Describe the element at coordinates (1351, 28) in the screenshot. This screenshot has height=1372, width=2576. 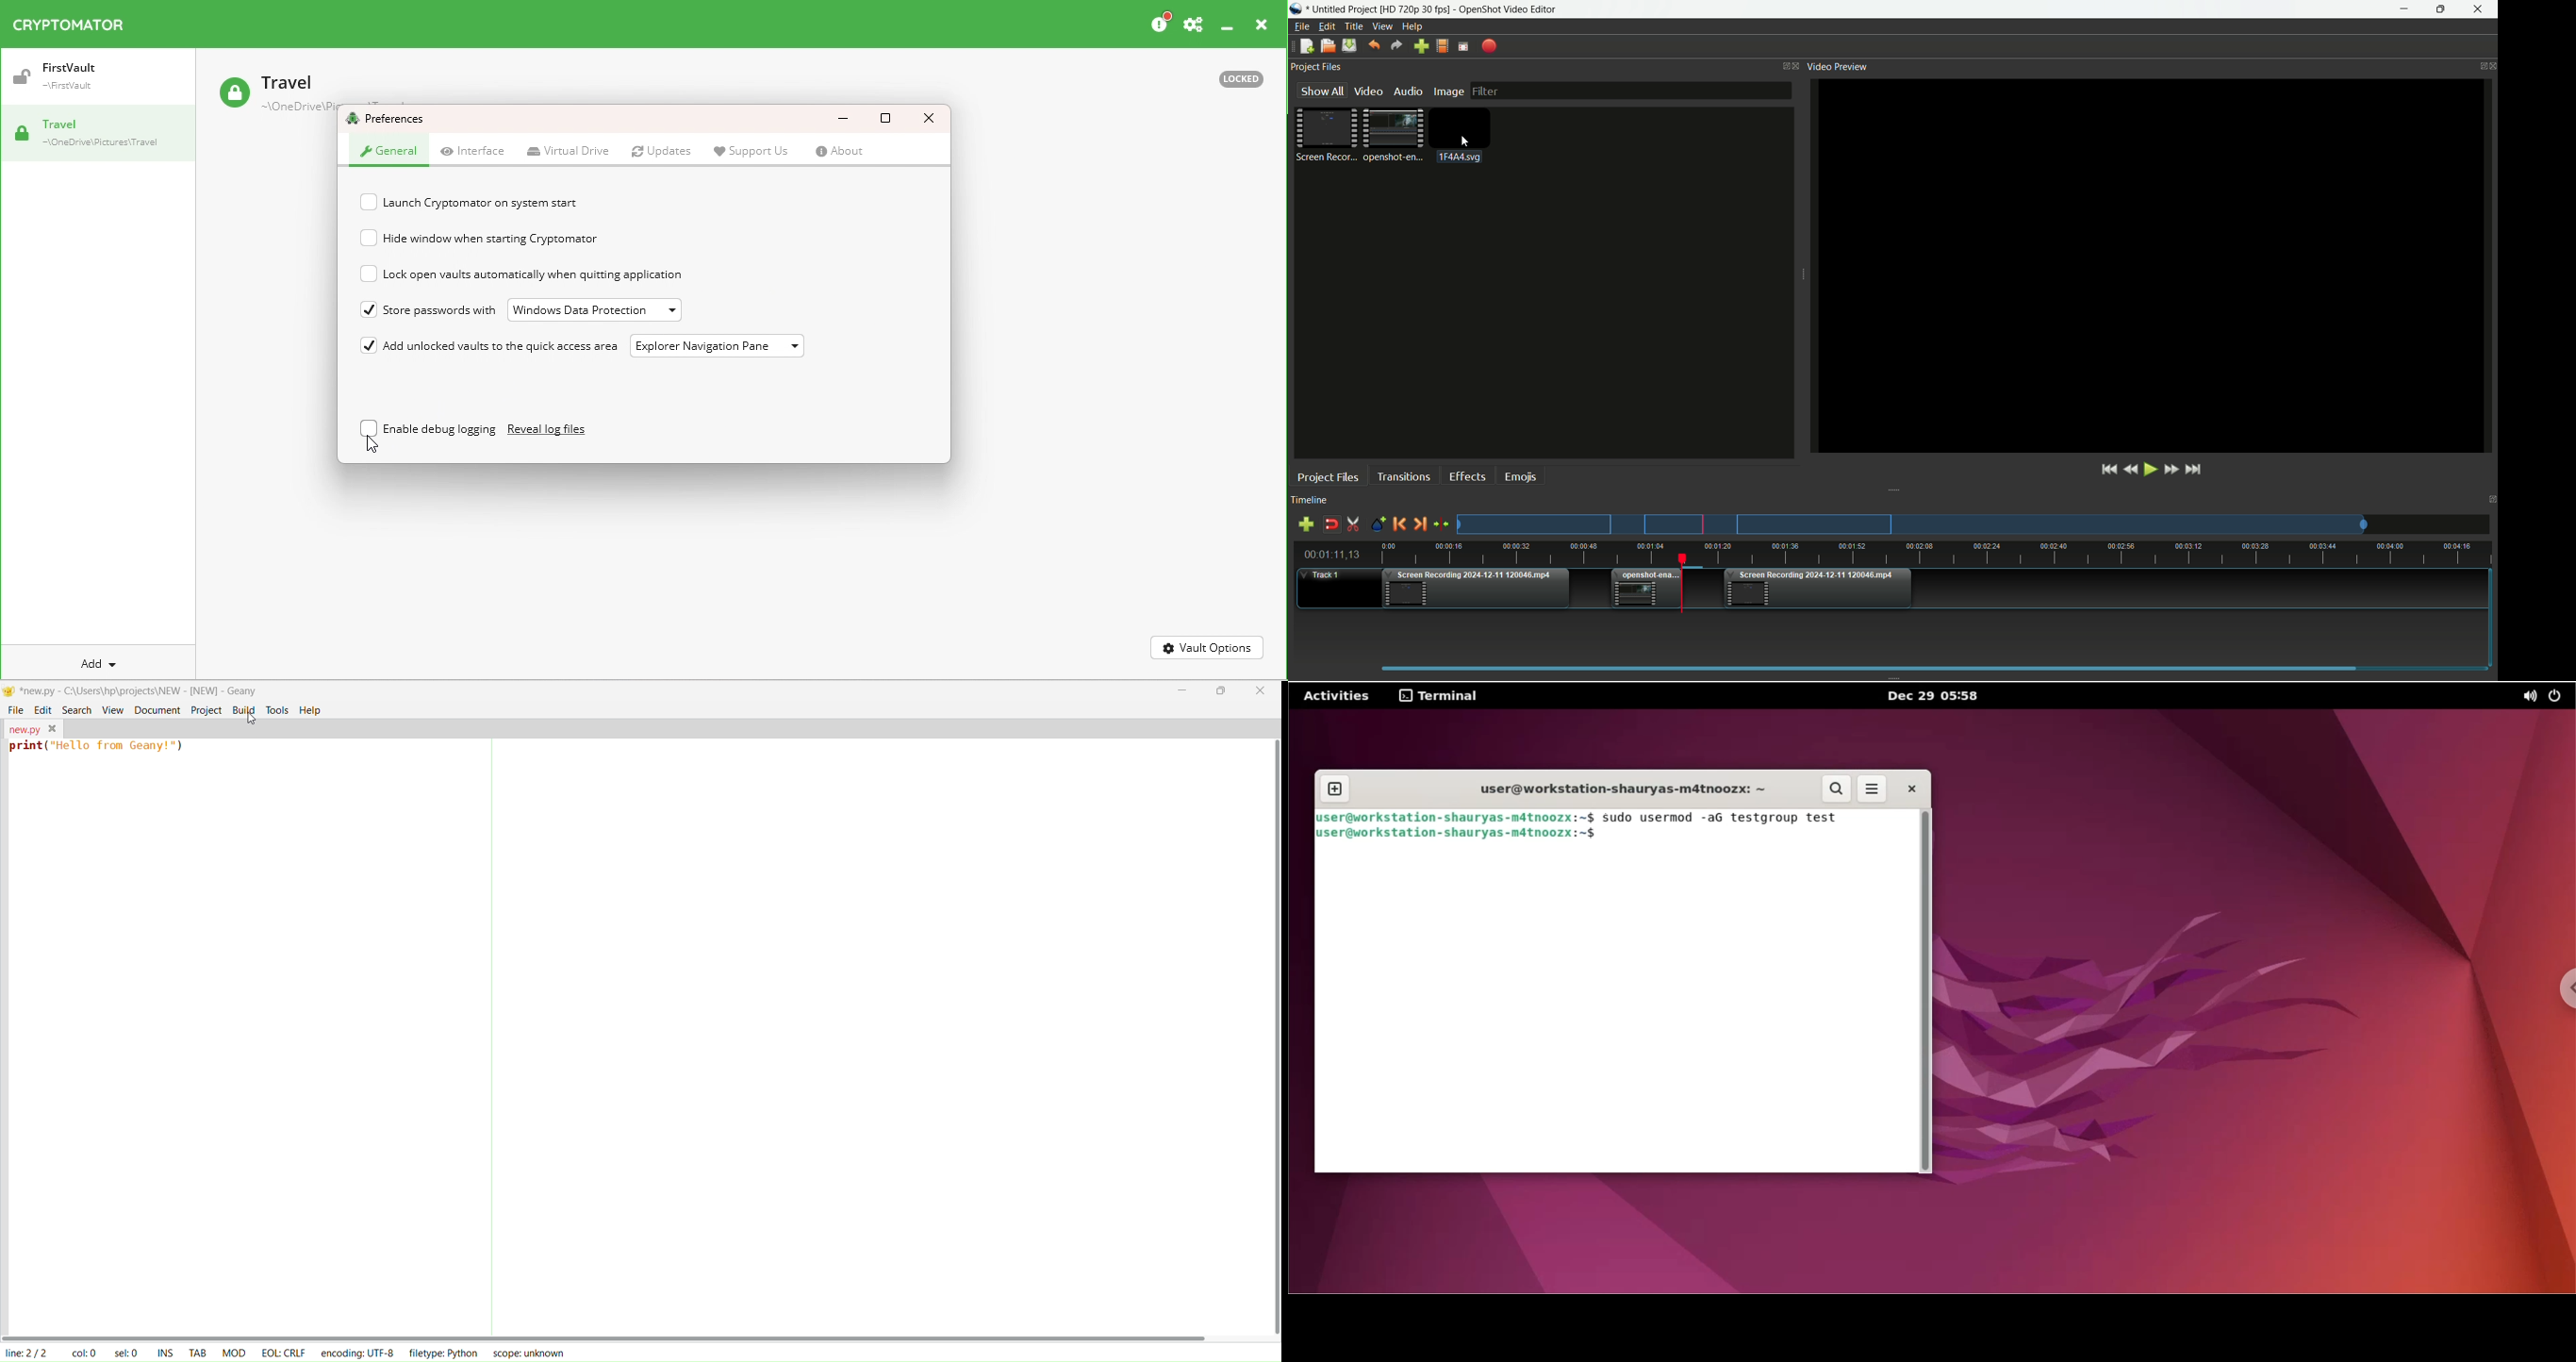
I see `Title menu` at that location.